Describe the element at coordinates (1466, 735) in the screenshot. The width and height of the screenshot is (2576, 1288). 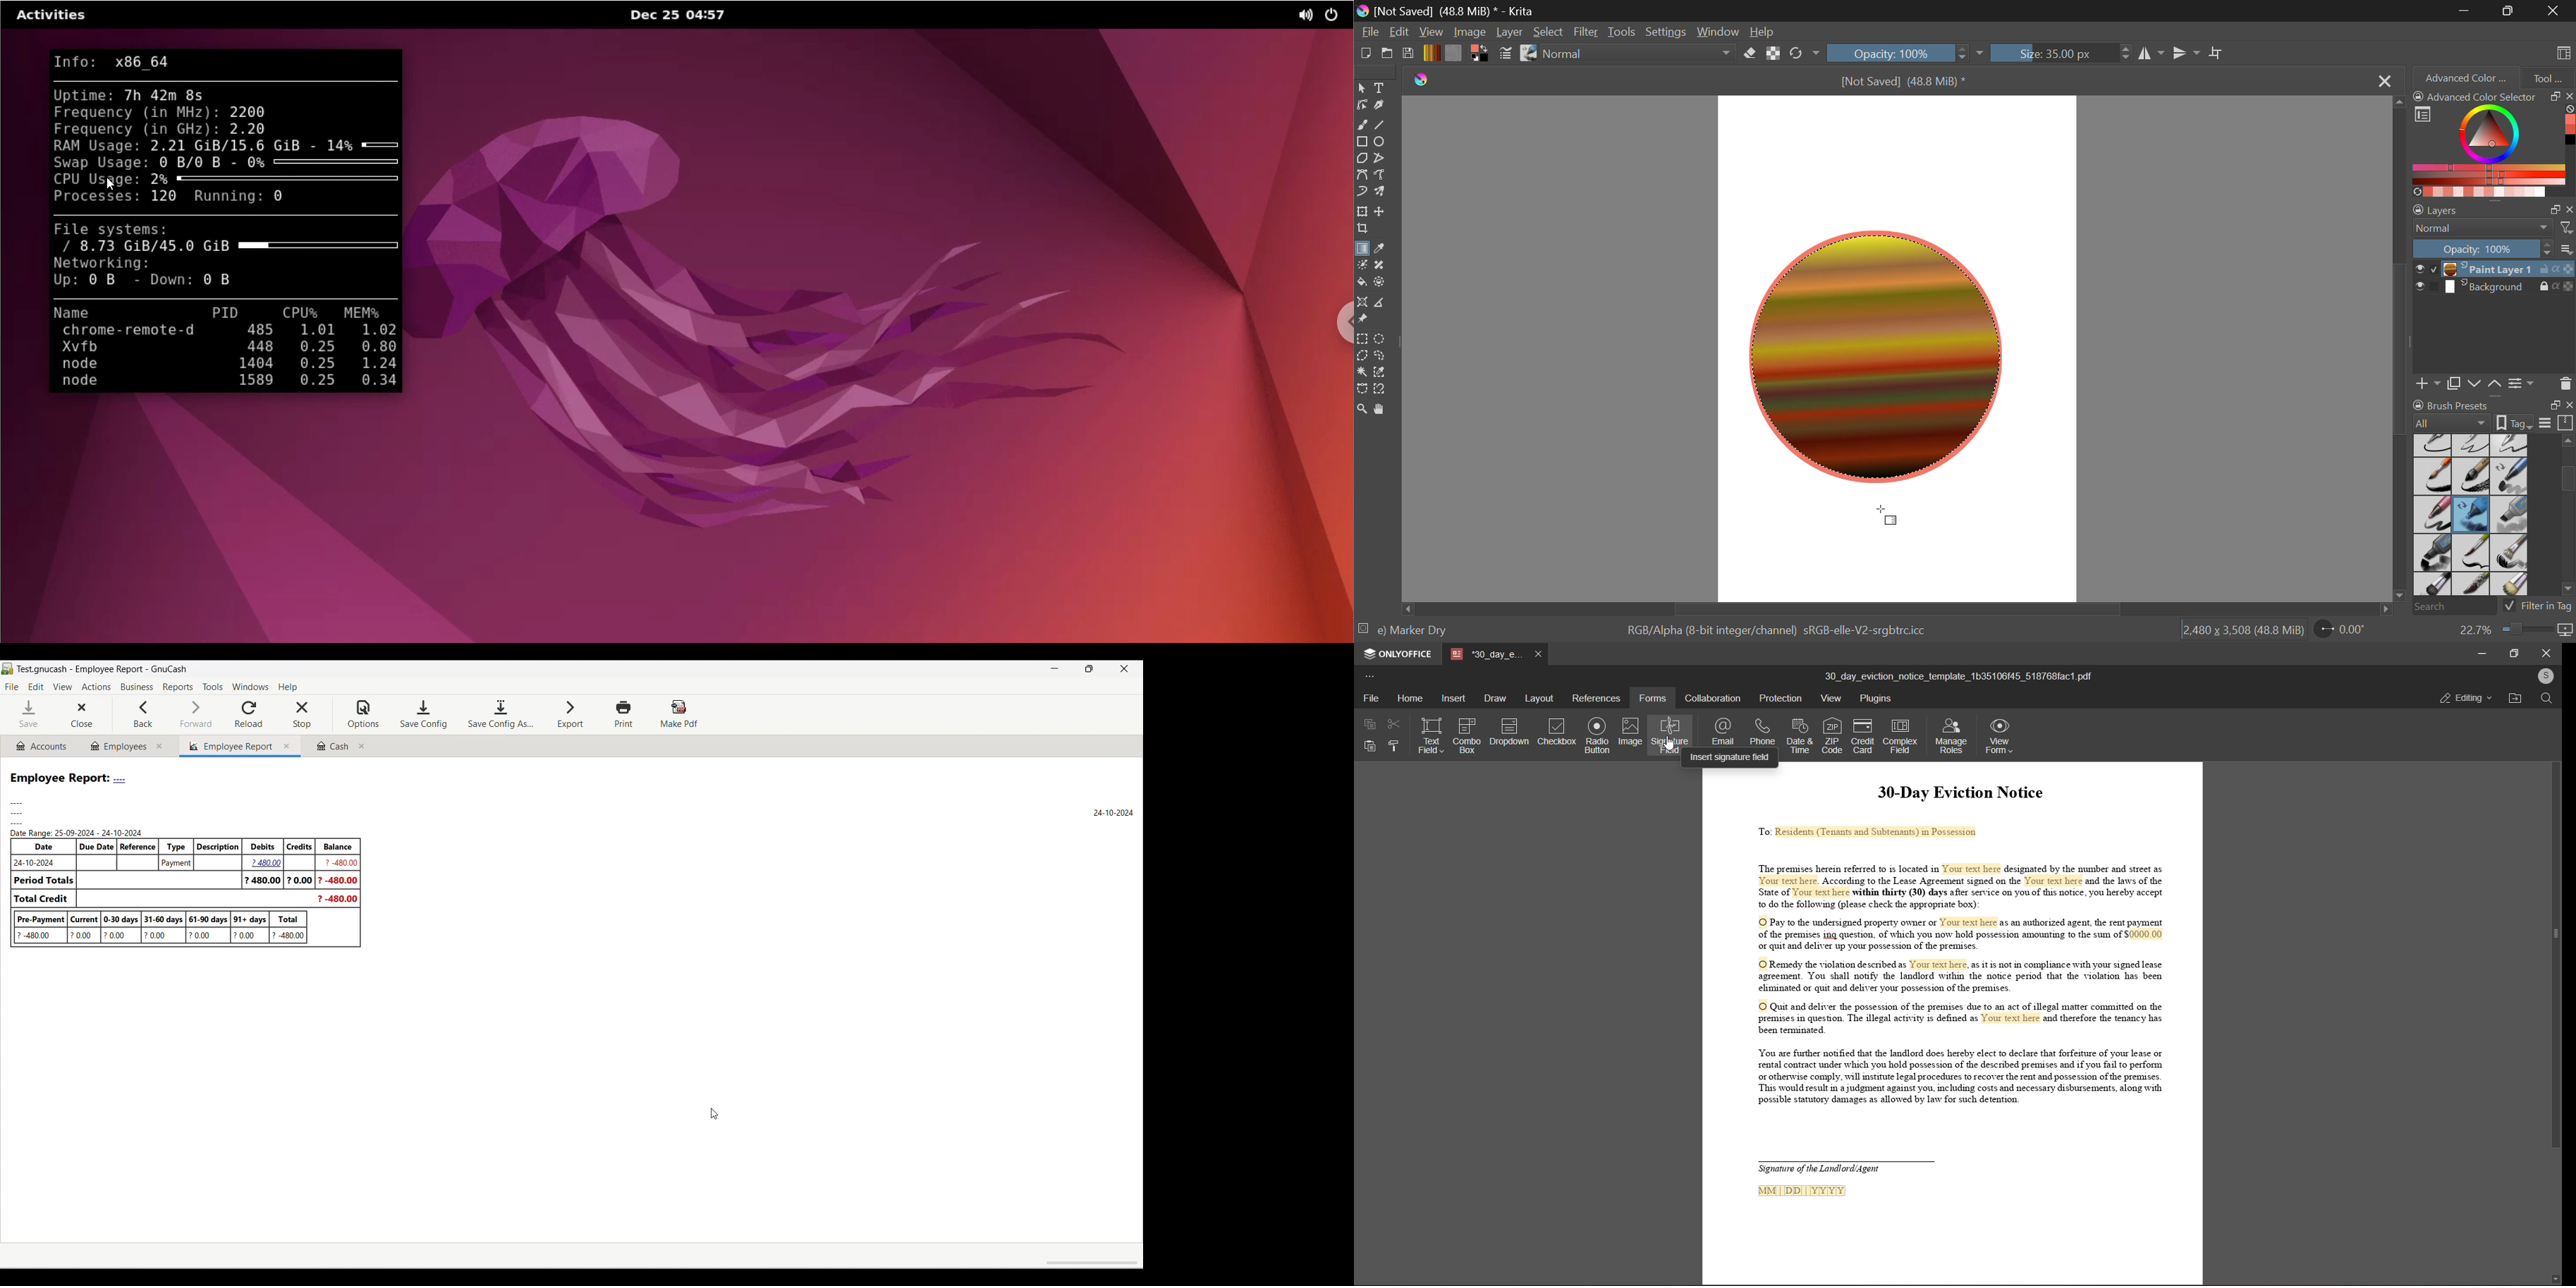
I see `combo box` at that location.